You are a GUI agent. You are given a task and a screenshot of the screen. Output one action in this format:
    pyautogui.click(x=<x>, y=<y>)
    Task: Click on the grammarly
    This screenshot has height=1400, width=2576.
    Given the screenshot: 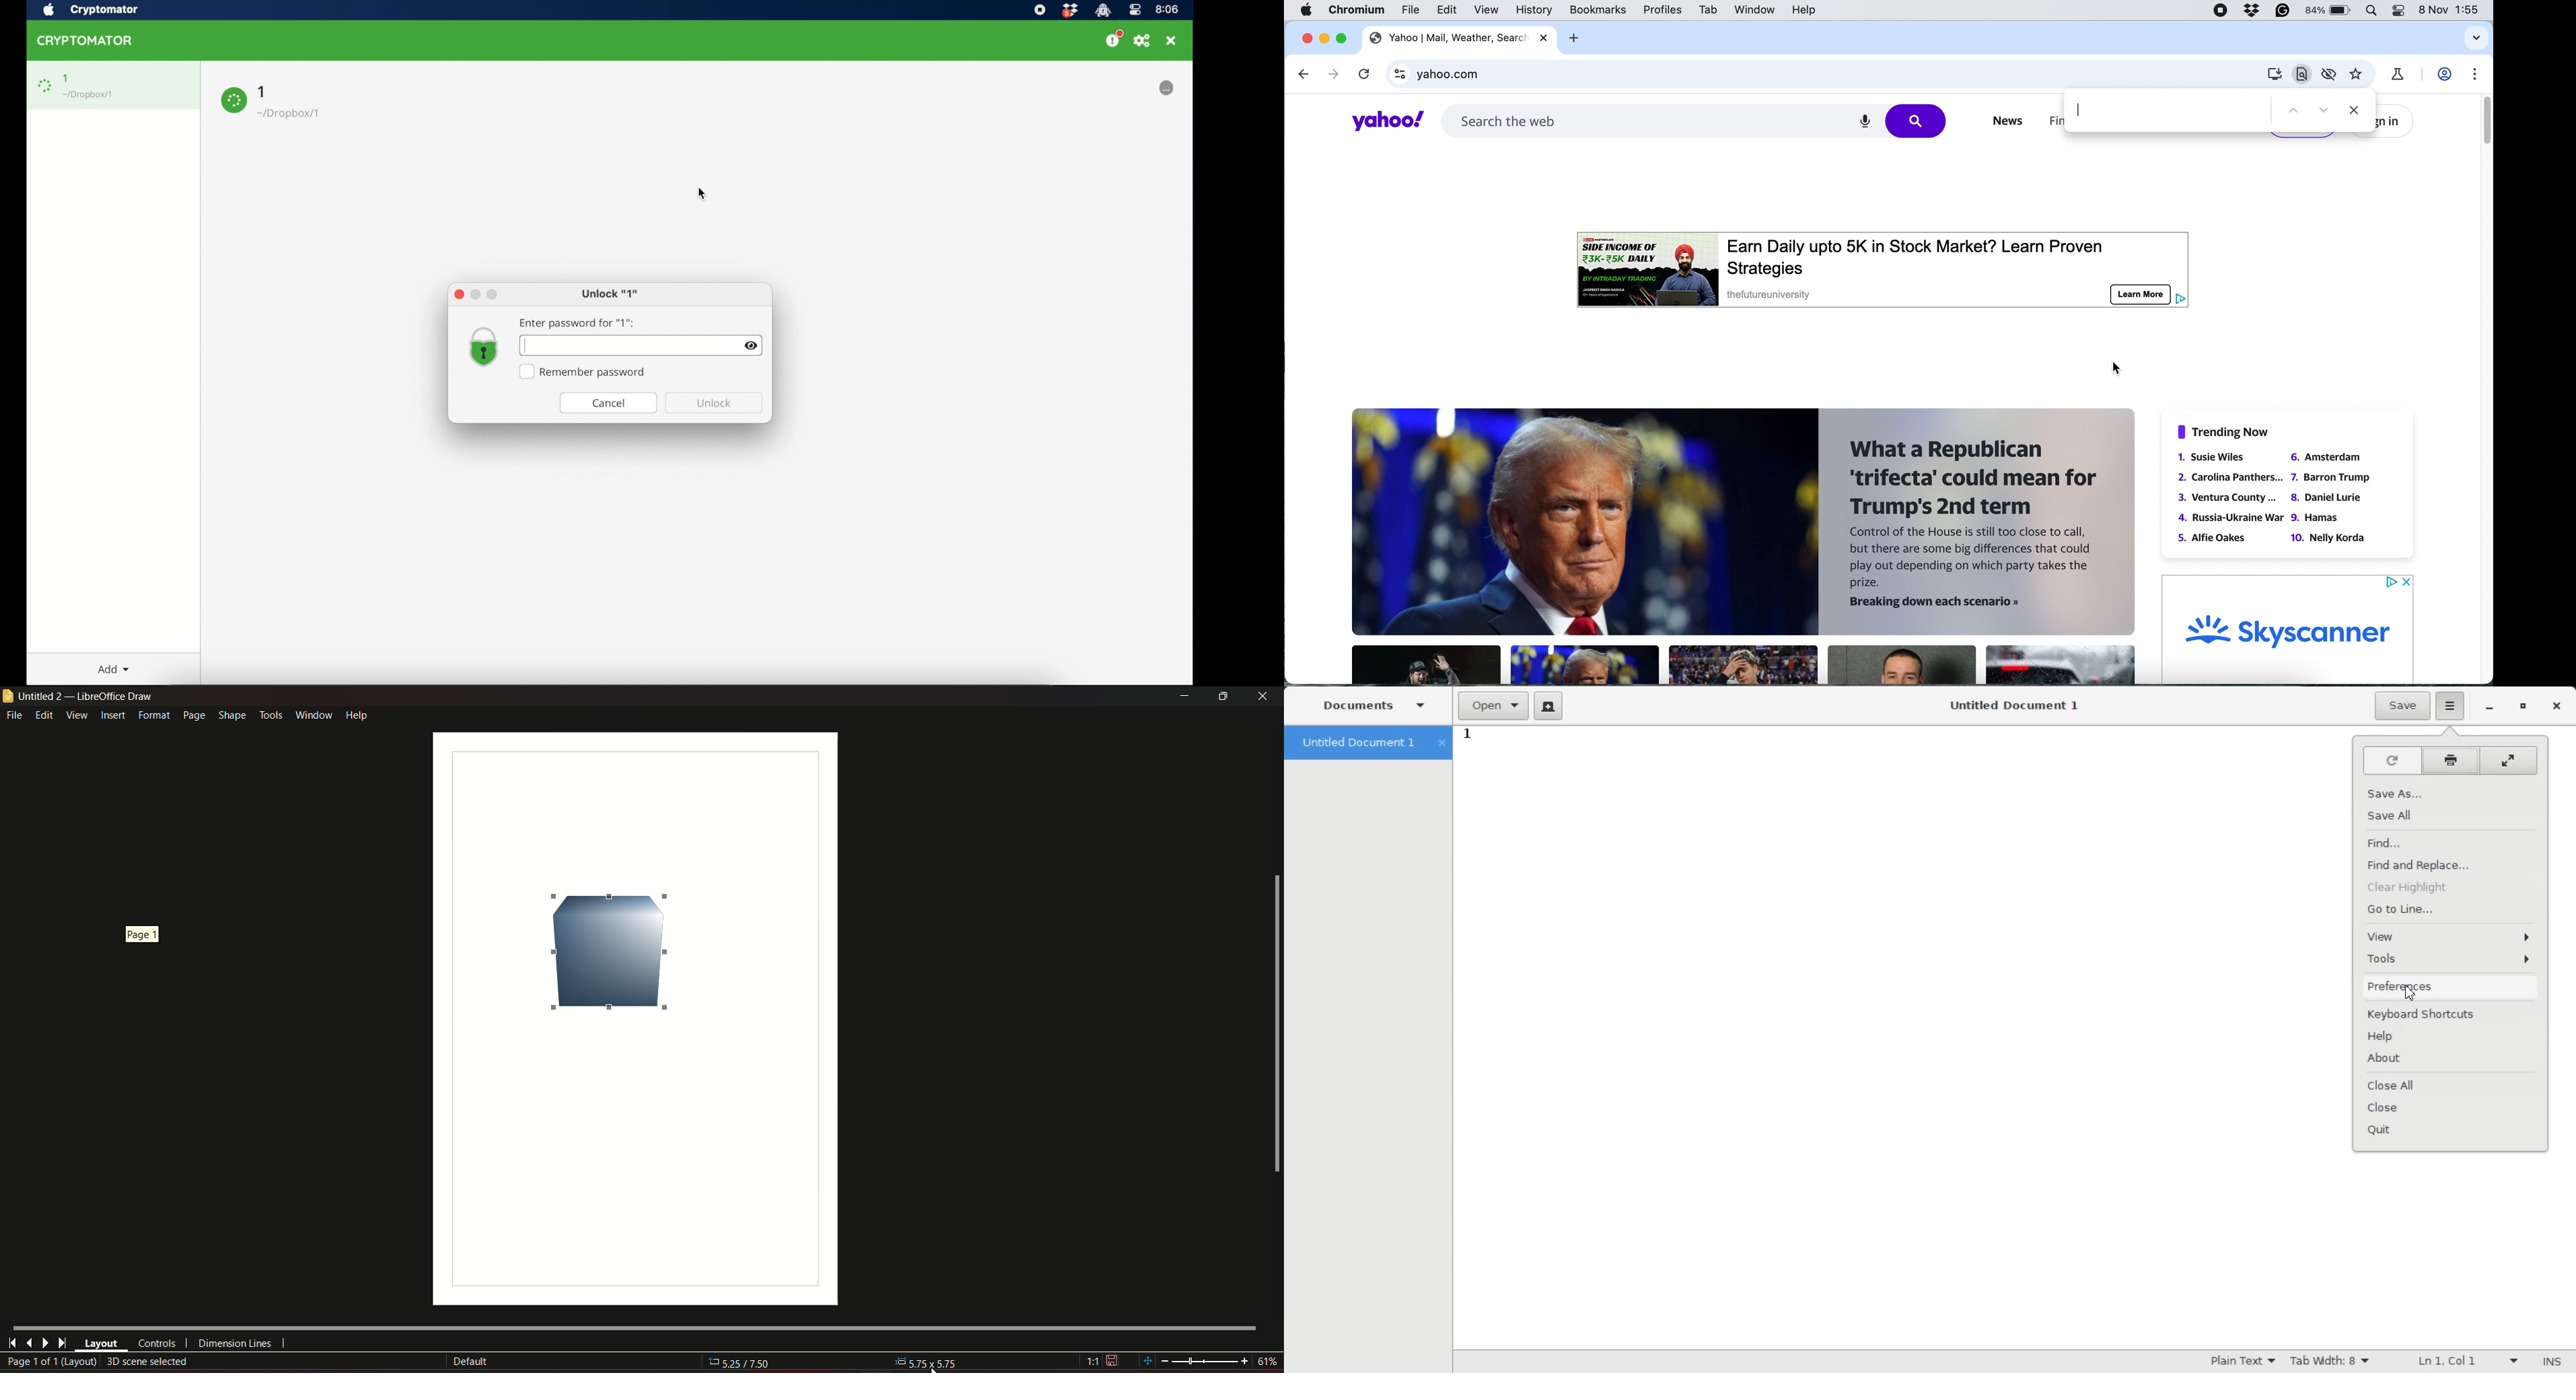 What is the action you would take?
    pyautogui.click(x=2282, y=10)
    